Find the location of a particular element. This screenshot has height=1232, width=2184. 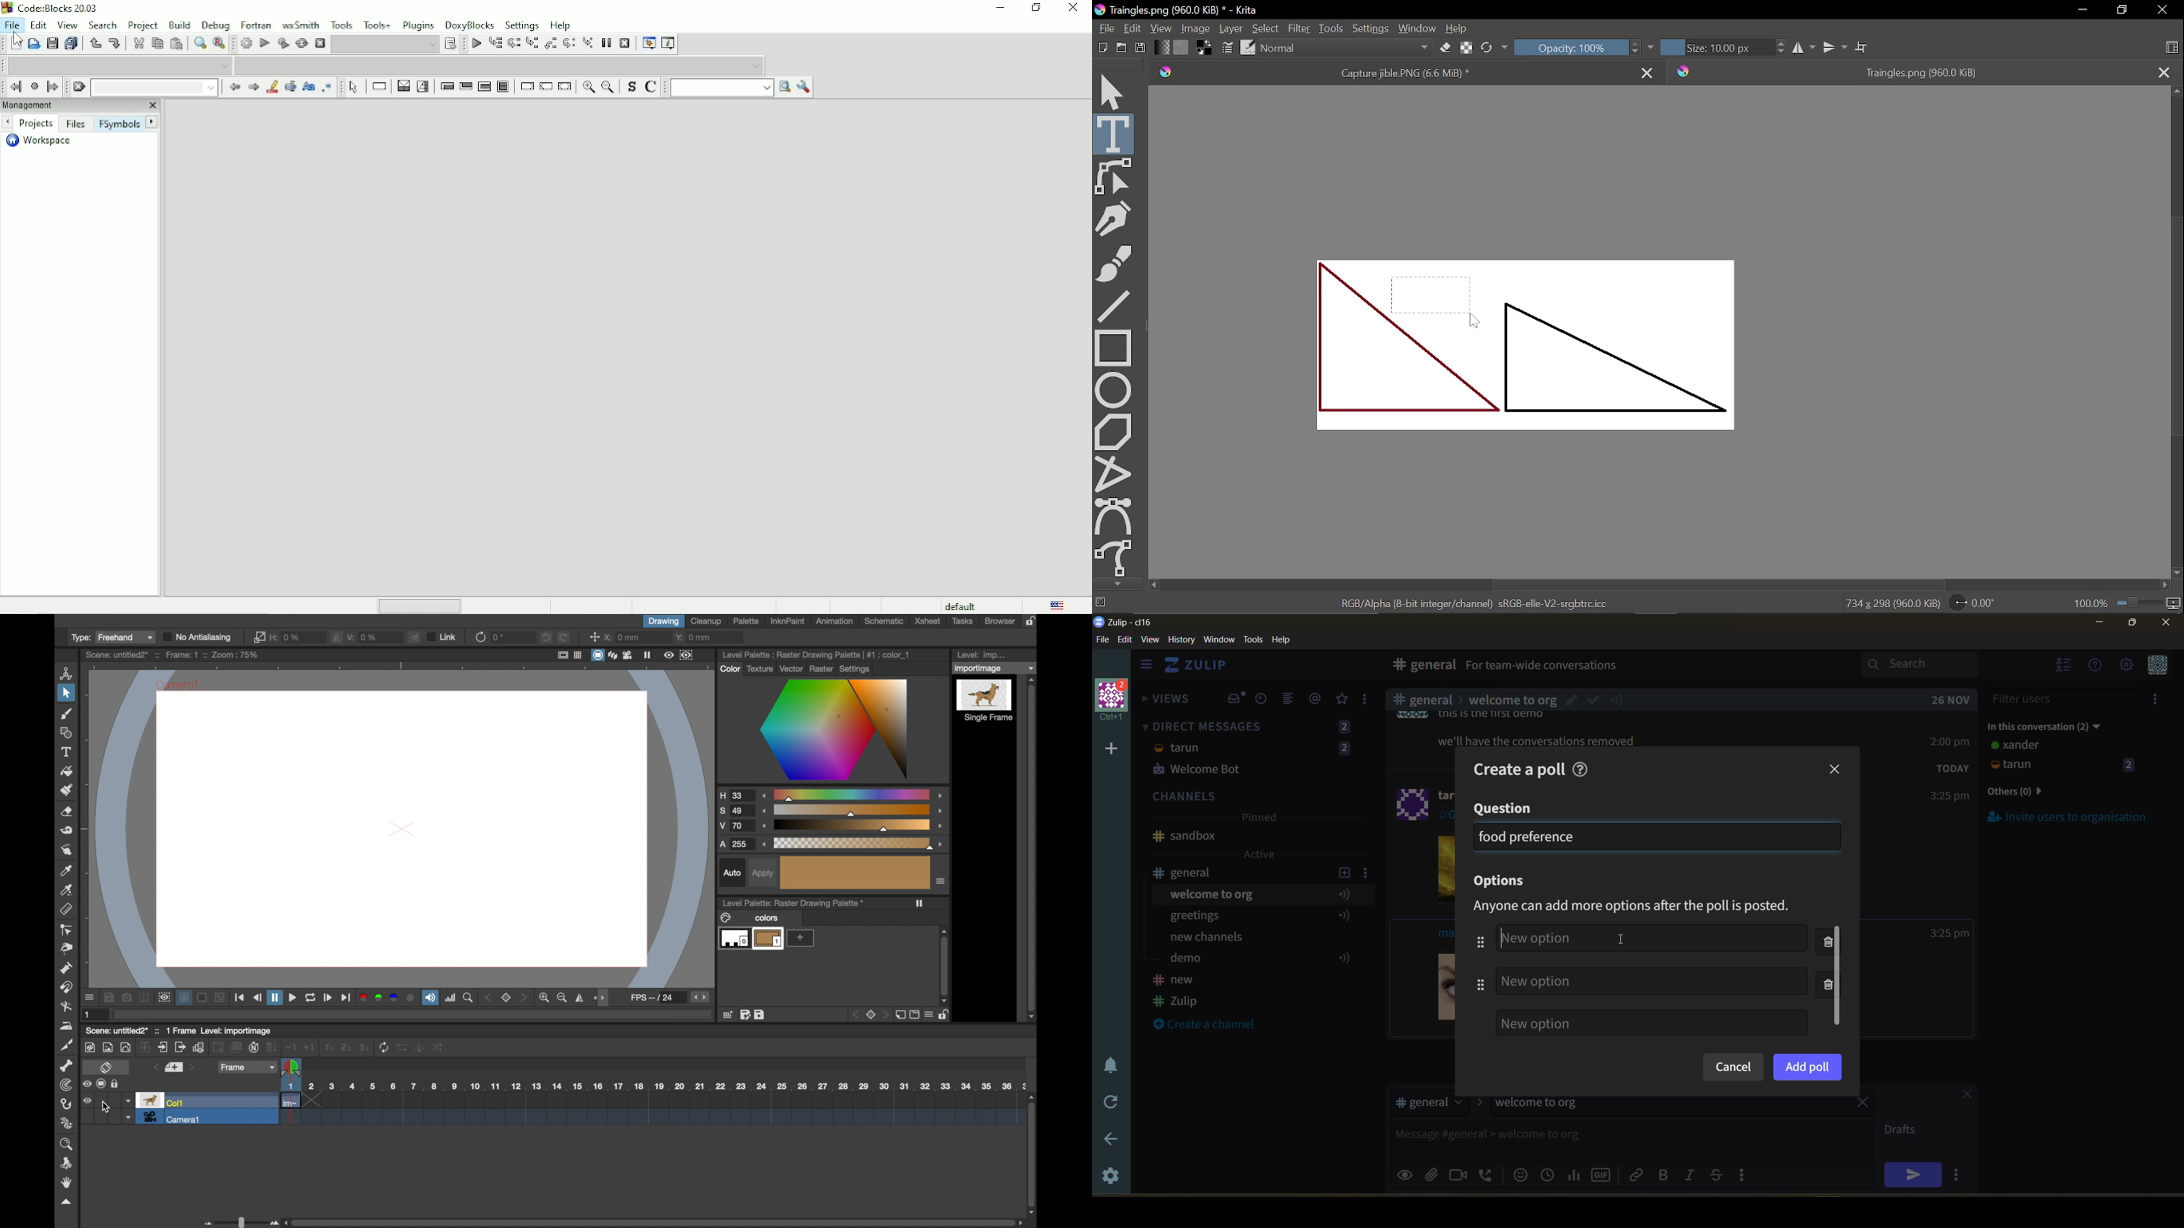

Help is located at coordinates (563, 24).